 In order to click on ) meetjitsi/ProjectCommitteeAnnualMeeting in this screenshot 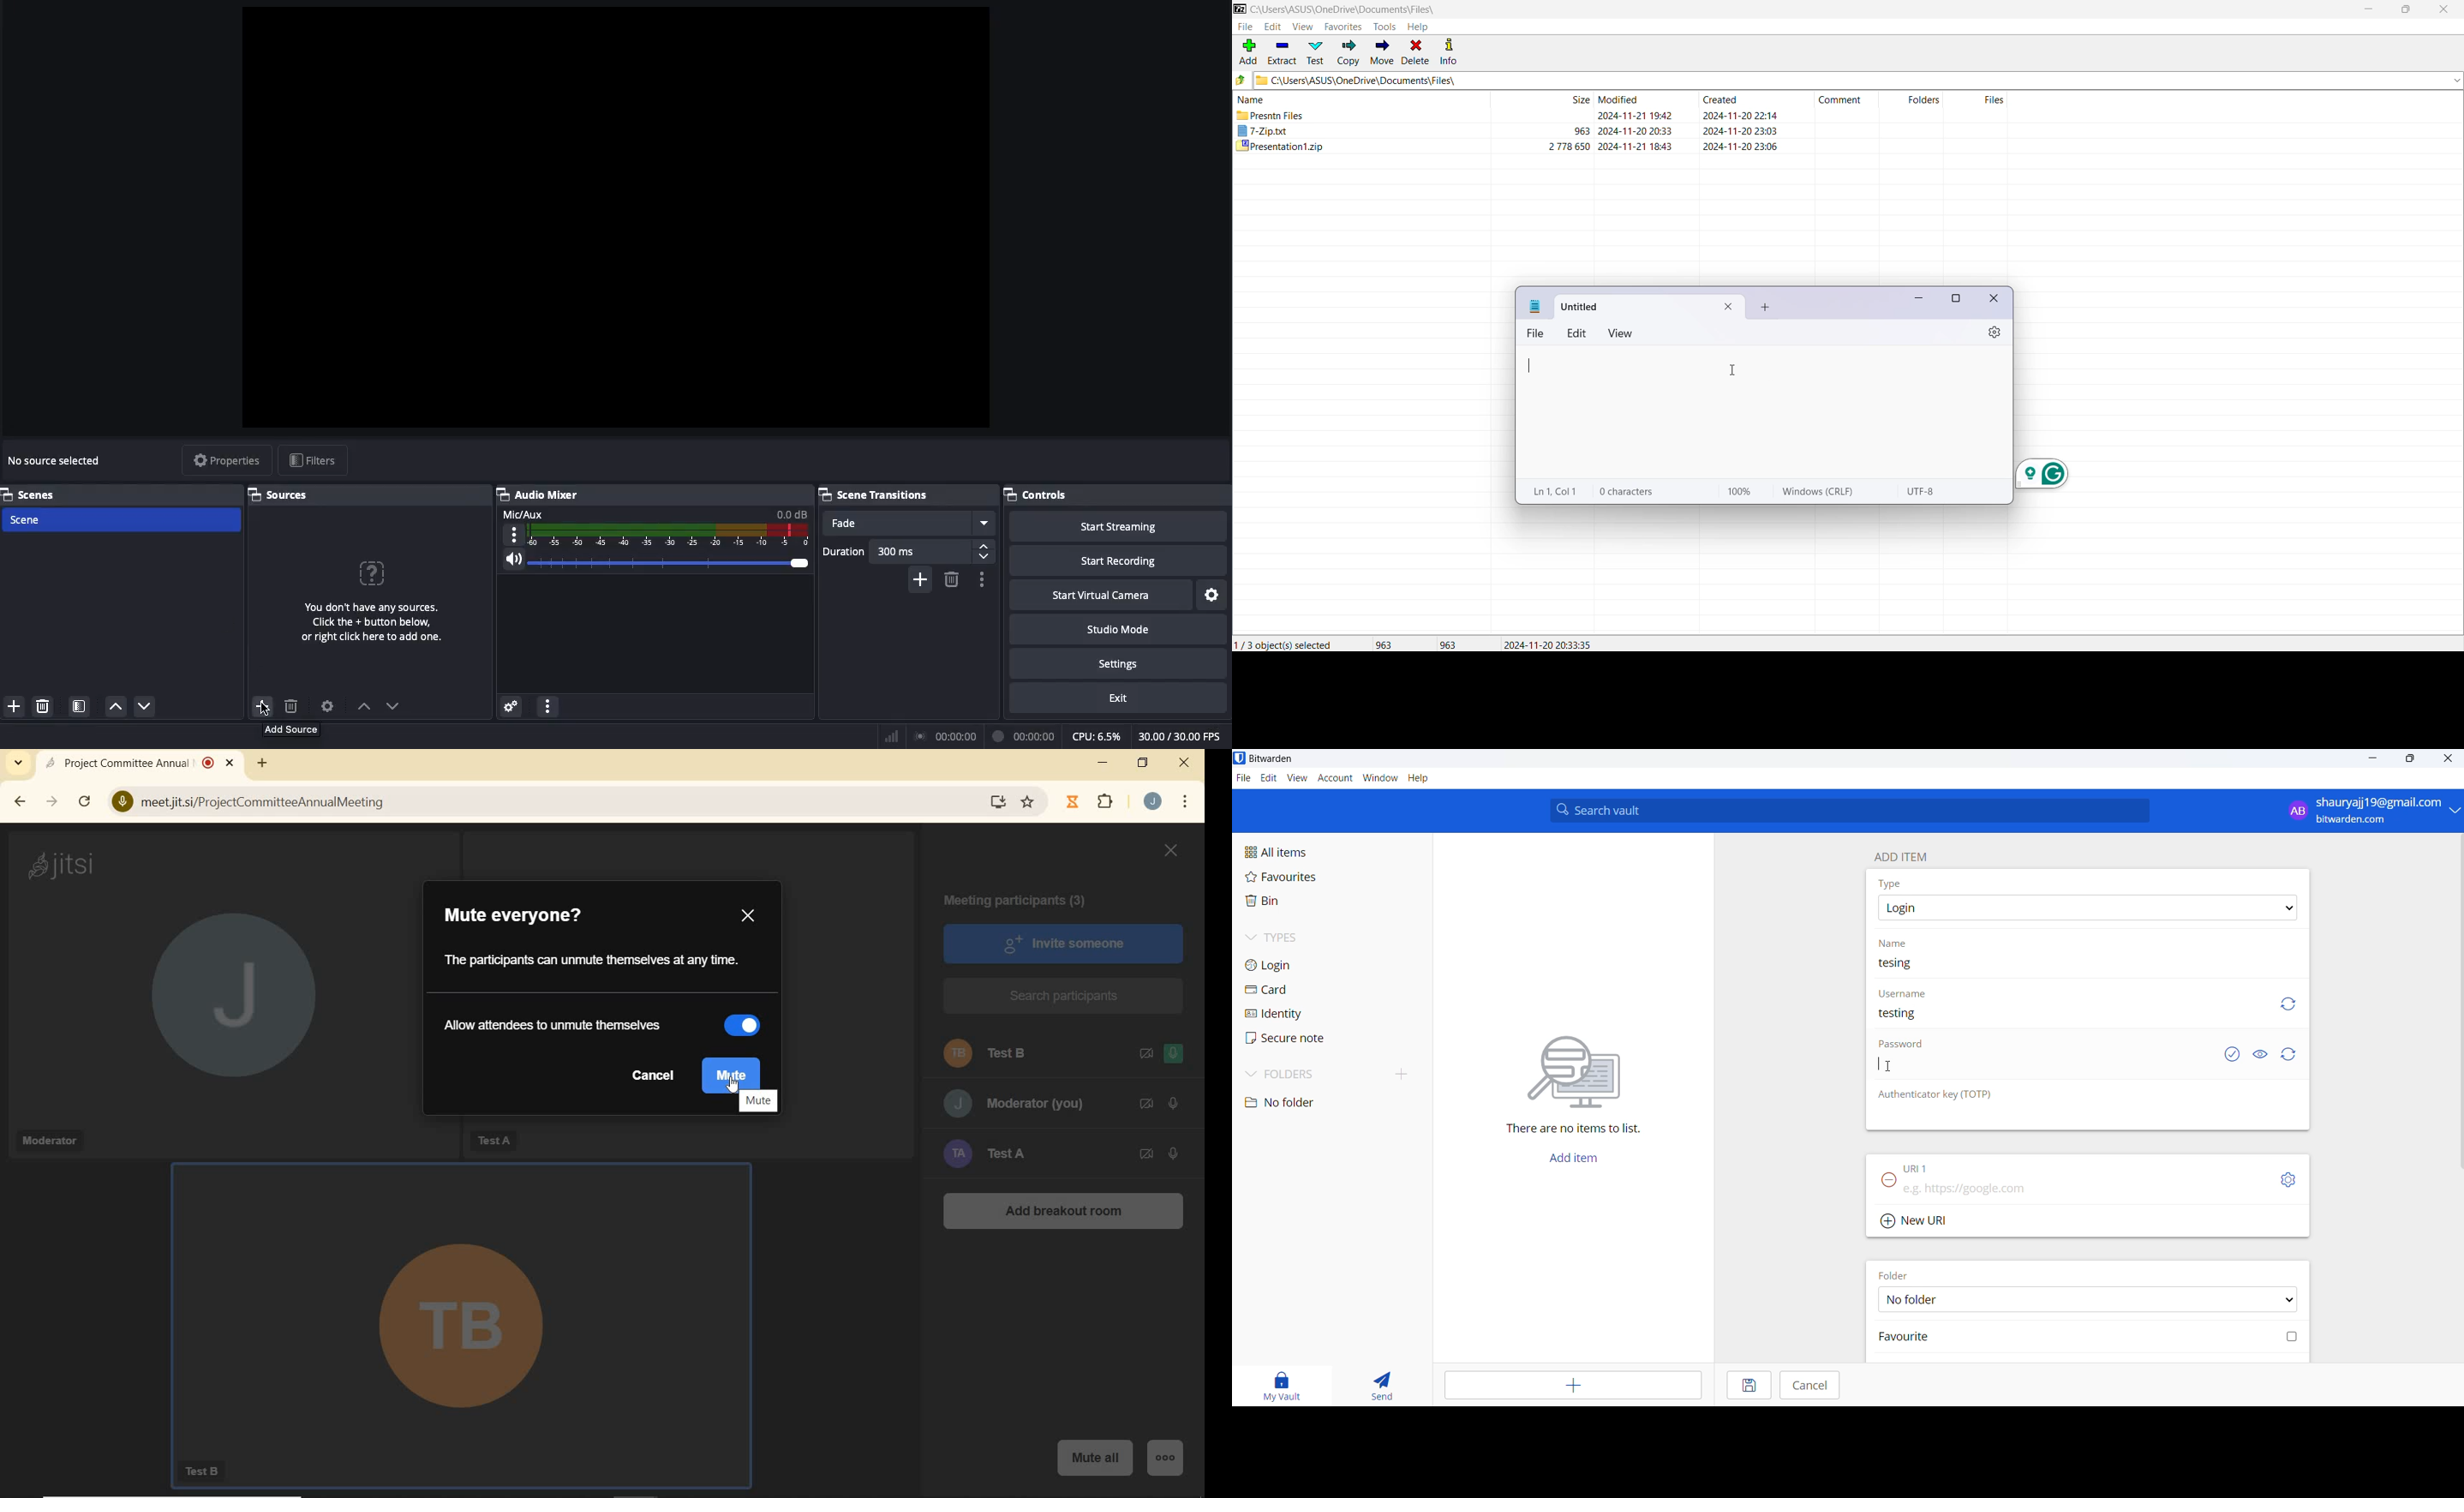, I will do `click(545, 805)`.